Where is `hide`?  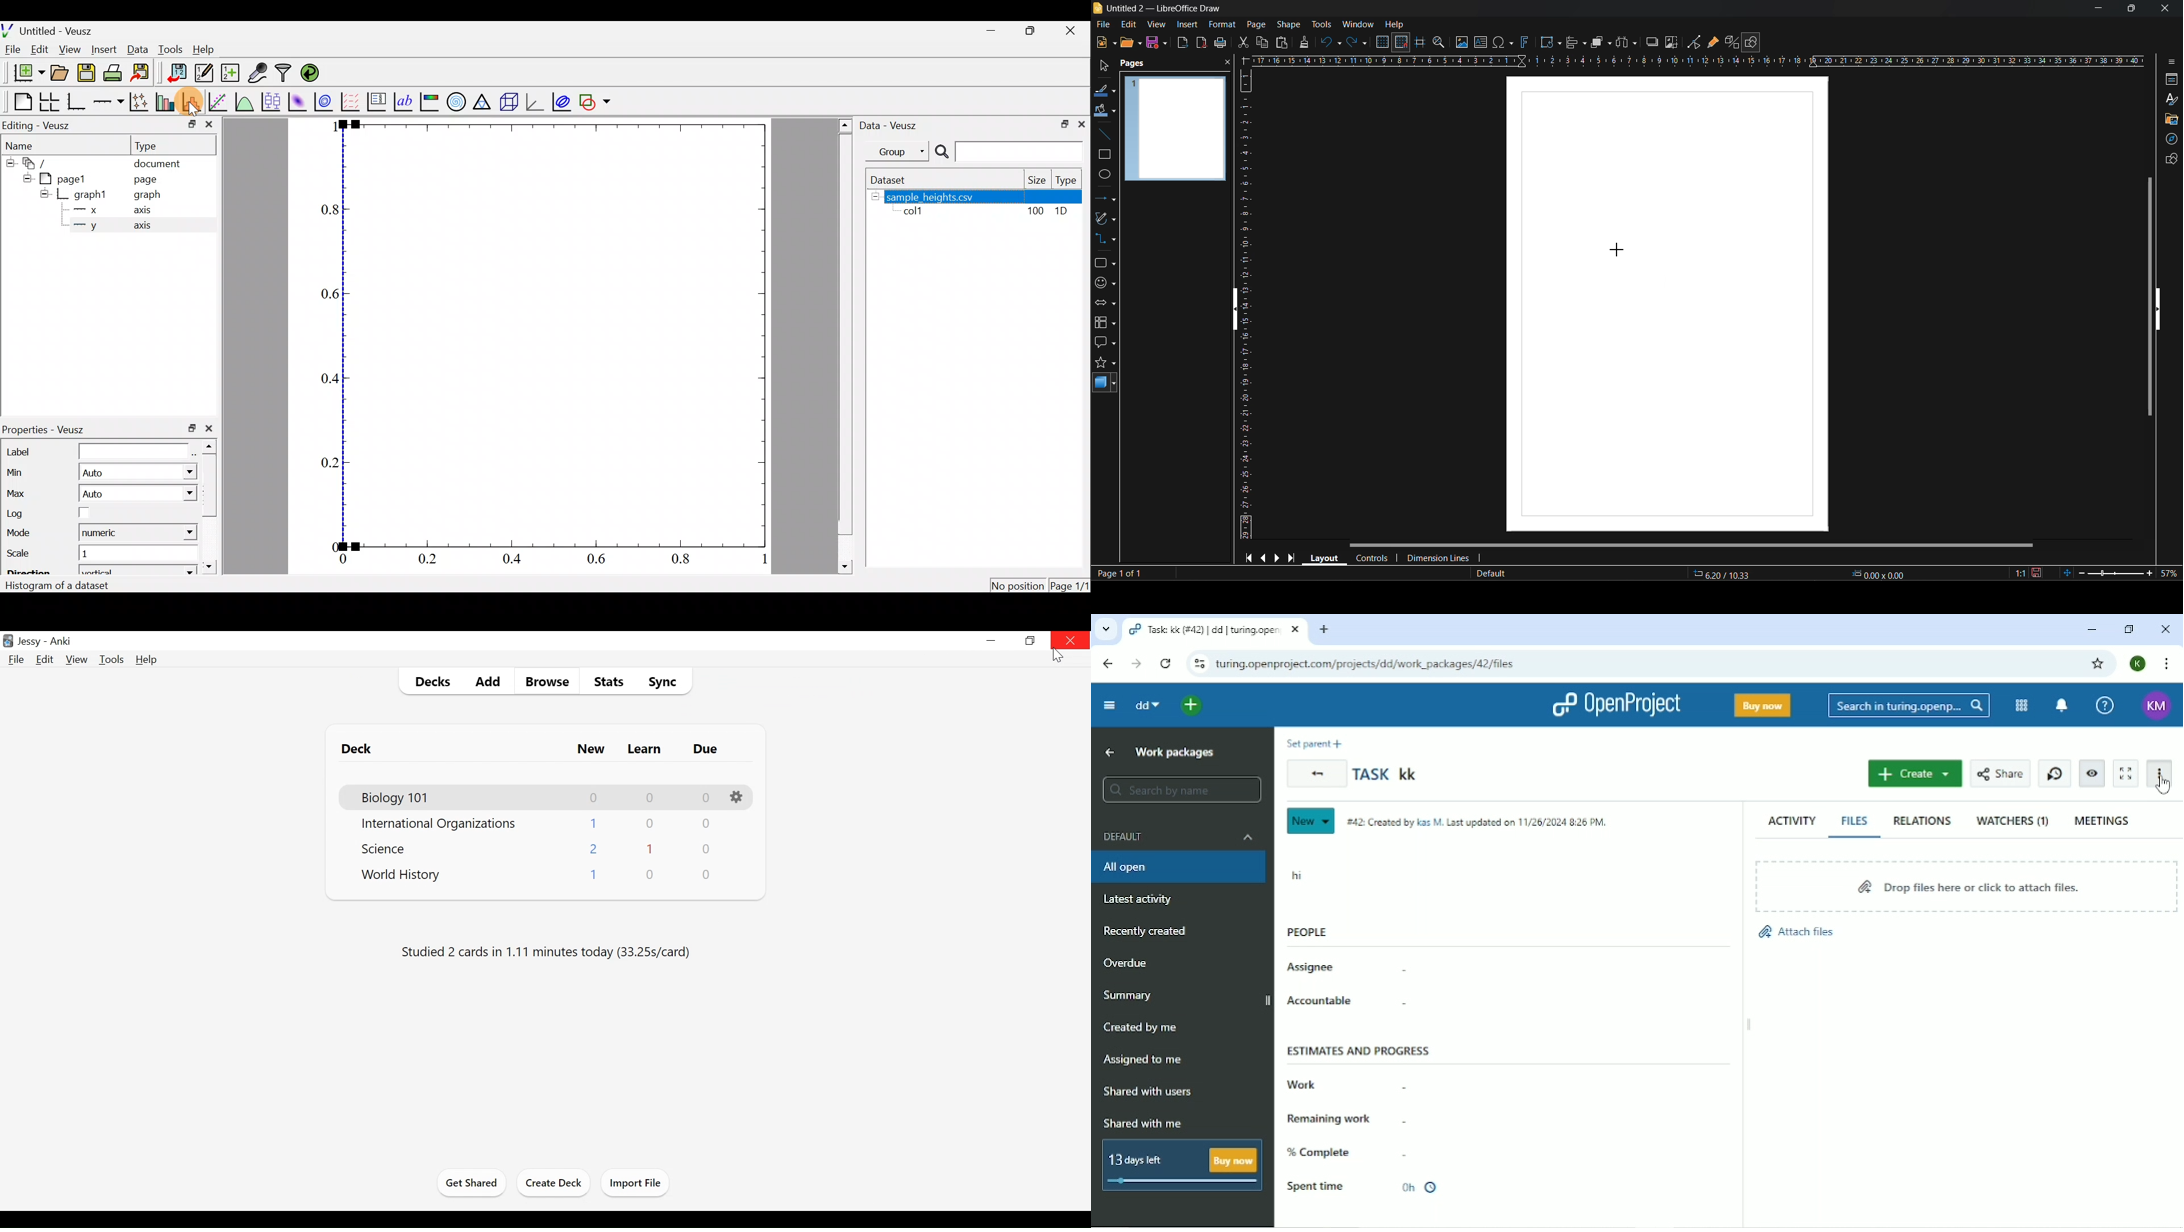 hide is located at coordinates (876, 196).